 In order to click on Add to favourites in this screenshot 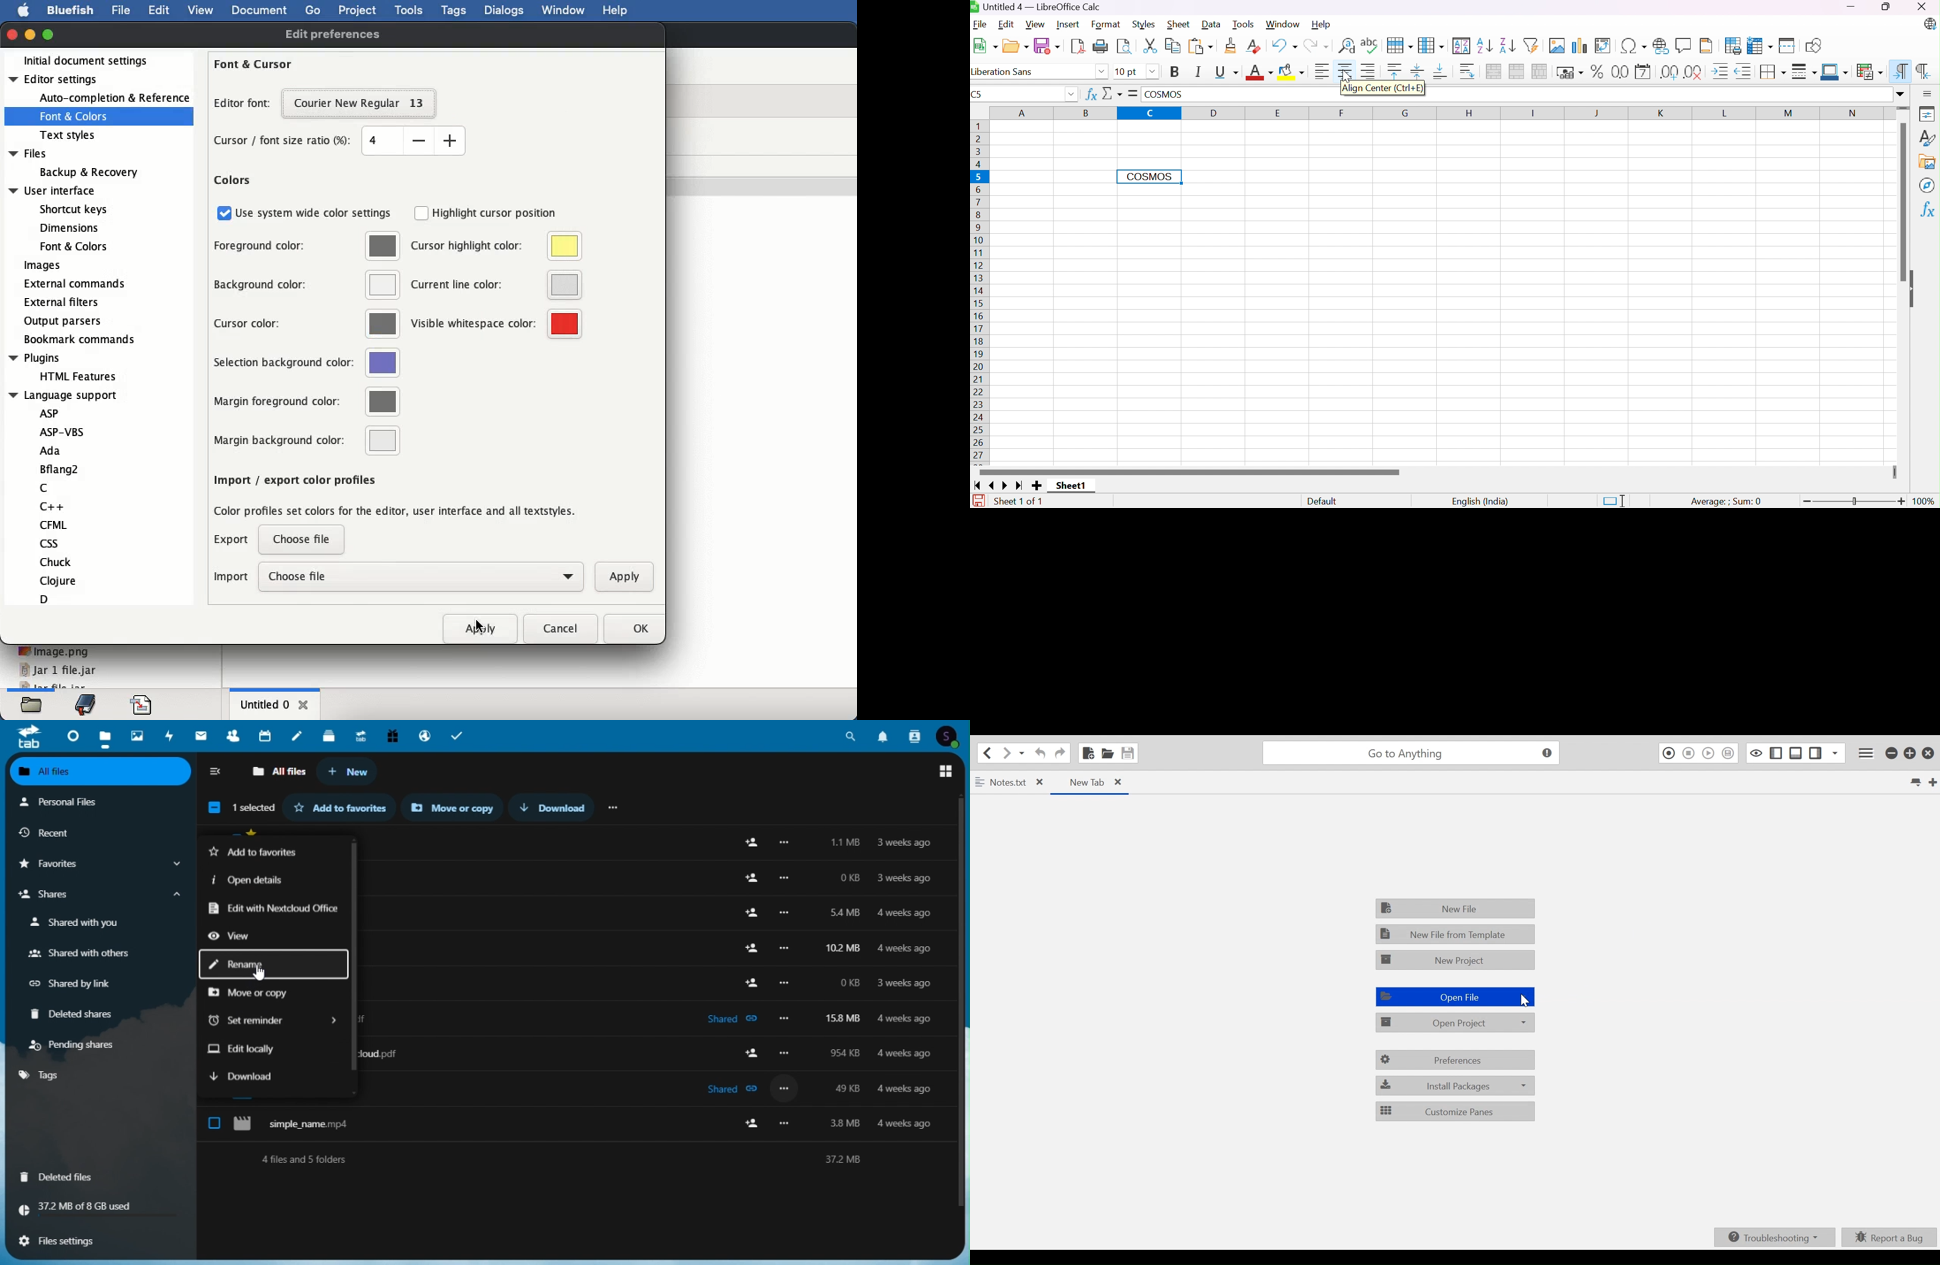, I will do `click(346, 807)`.